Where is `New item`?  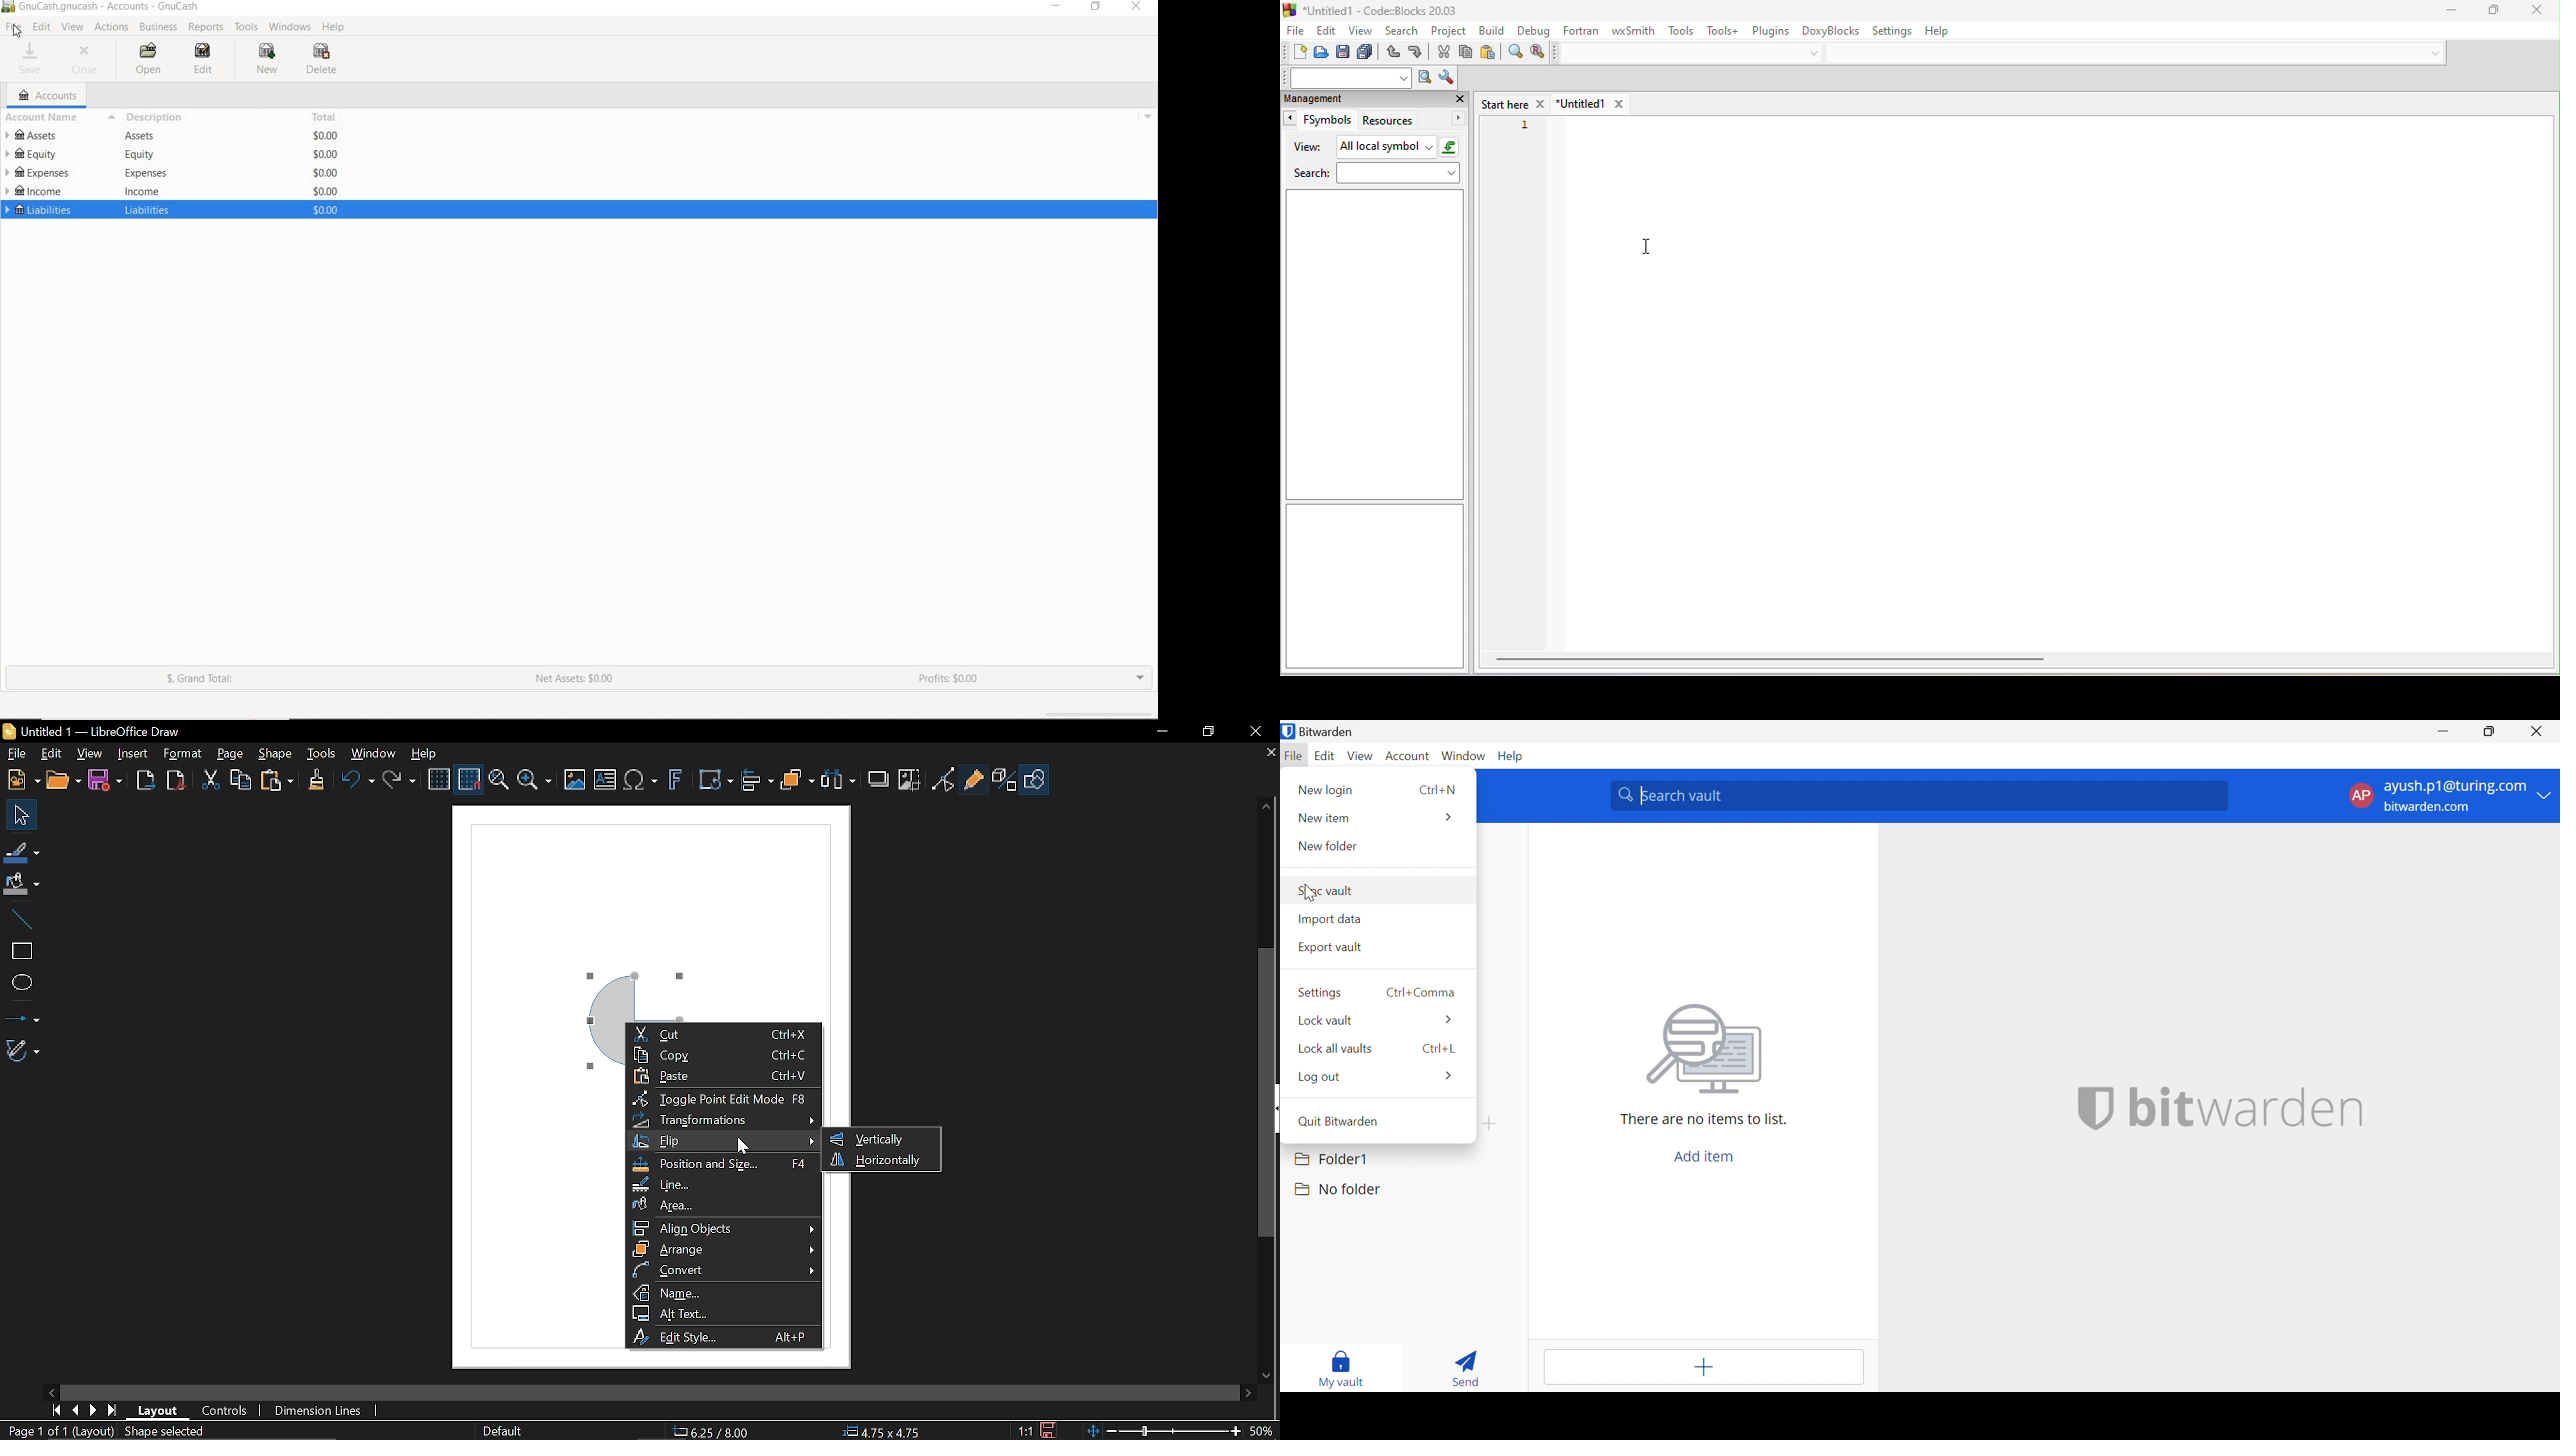 New item is located at coordinates (1325, 820).